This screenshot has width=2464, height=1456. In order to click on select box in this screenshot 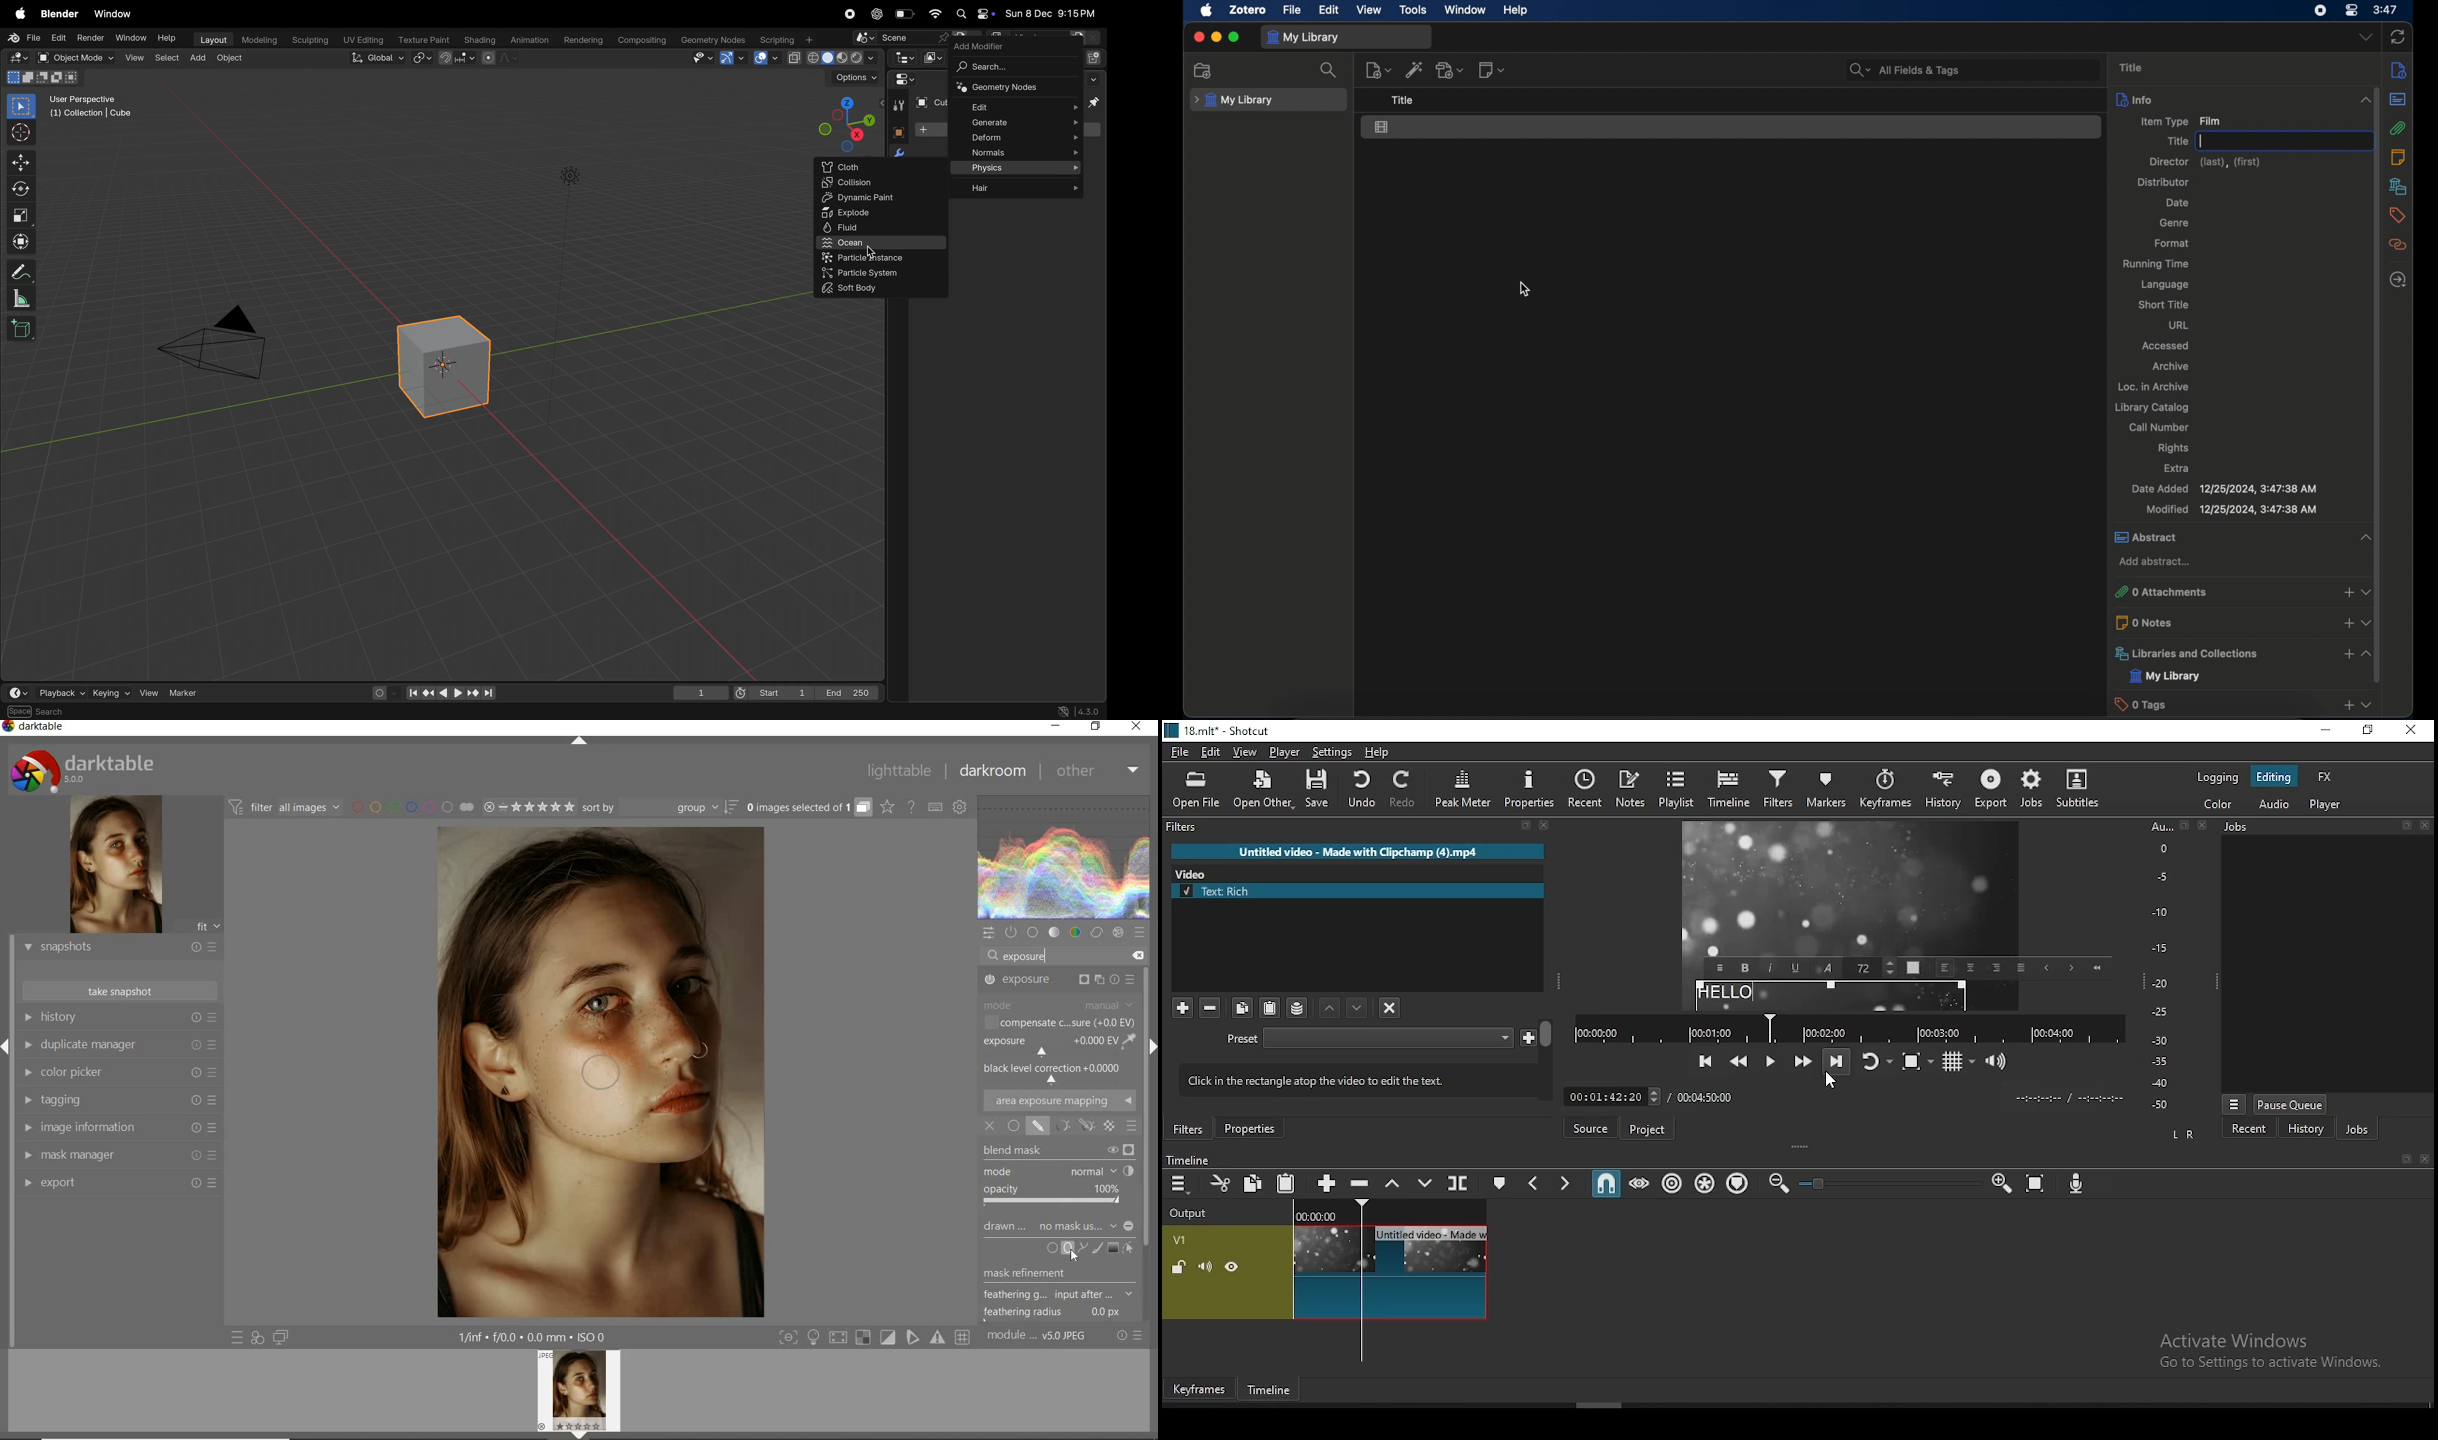, I will do `click(22, 106)`.